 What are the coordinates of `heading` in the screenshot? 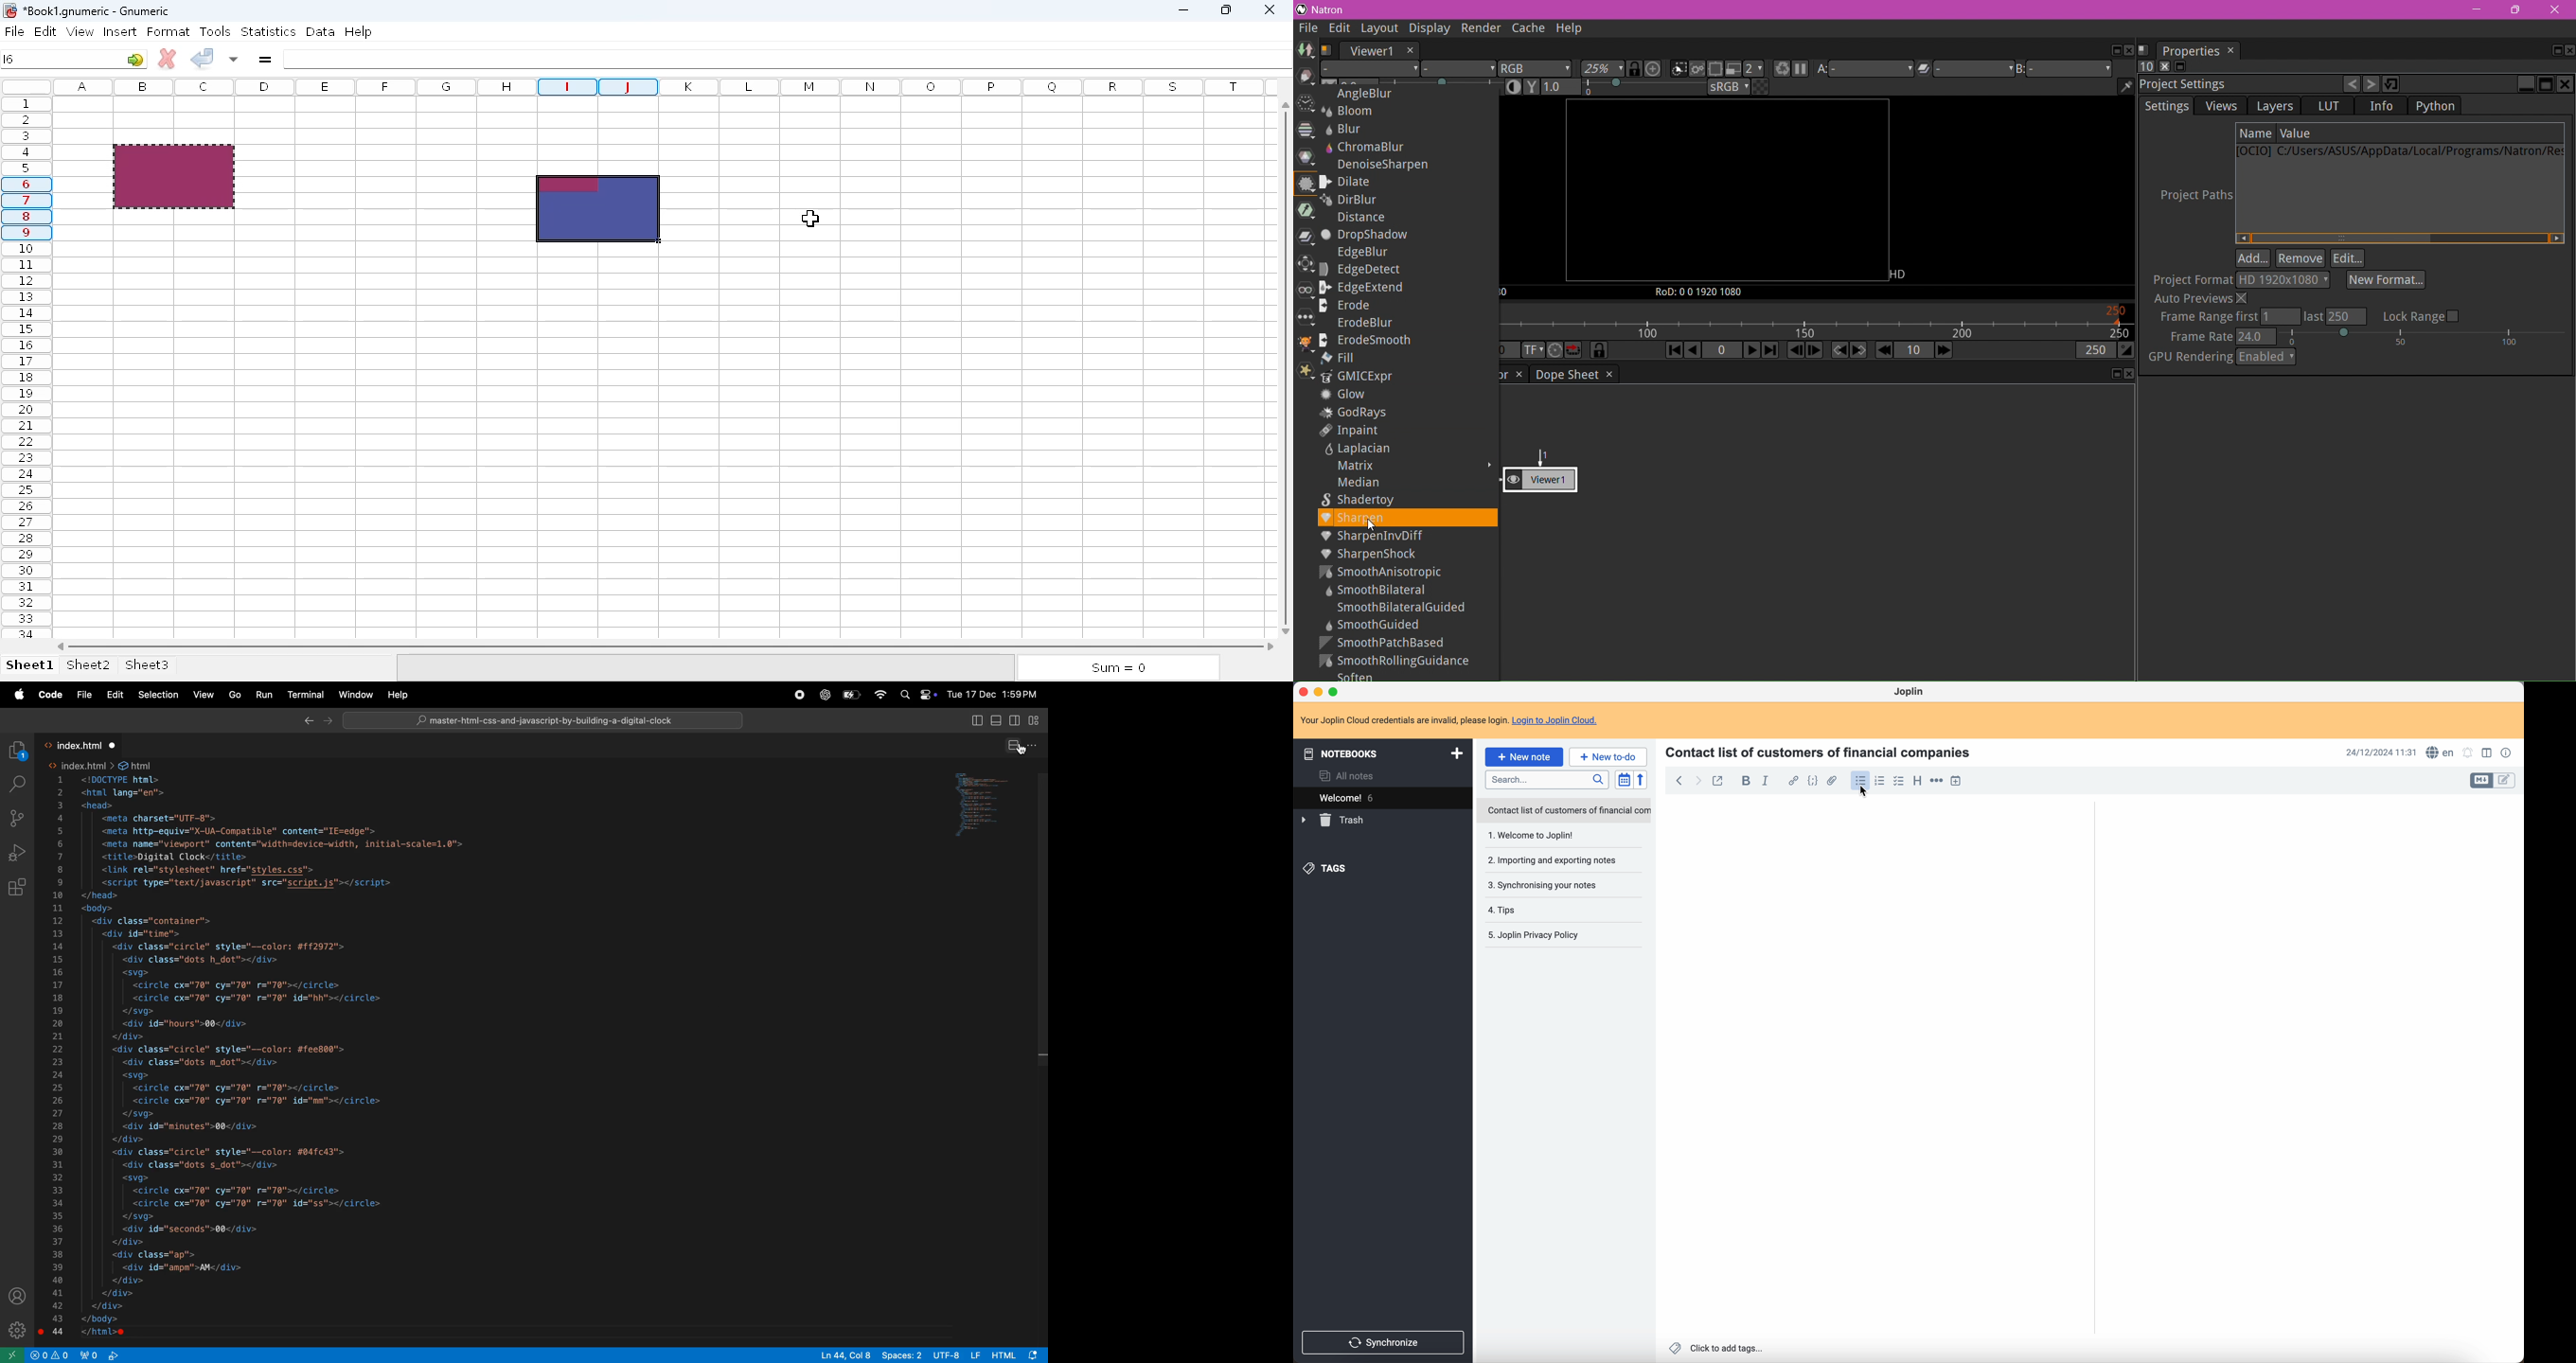 It's located at (1917, 781).